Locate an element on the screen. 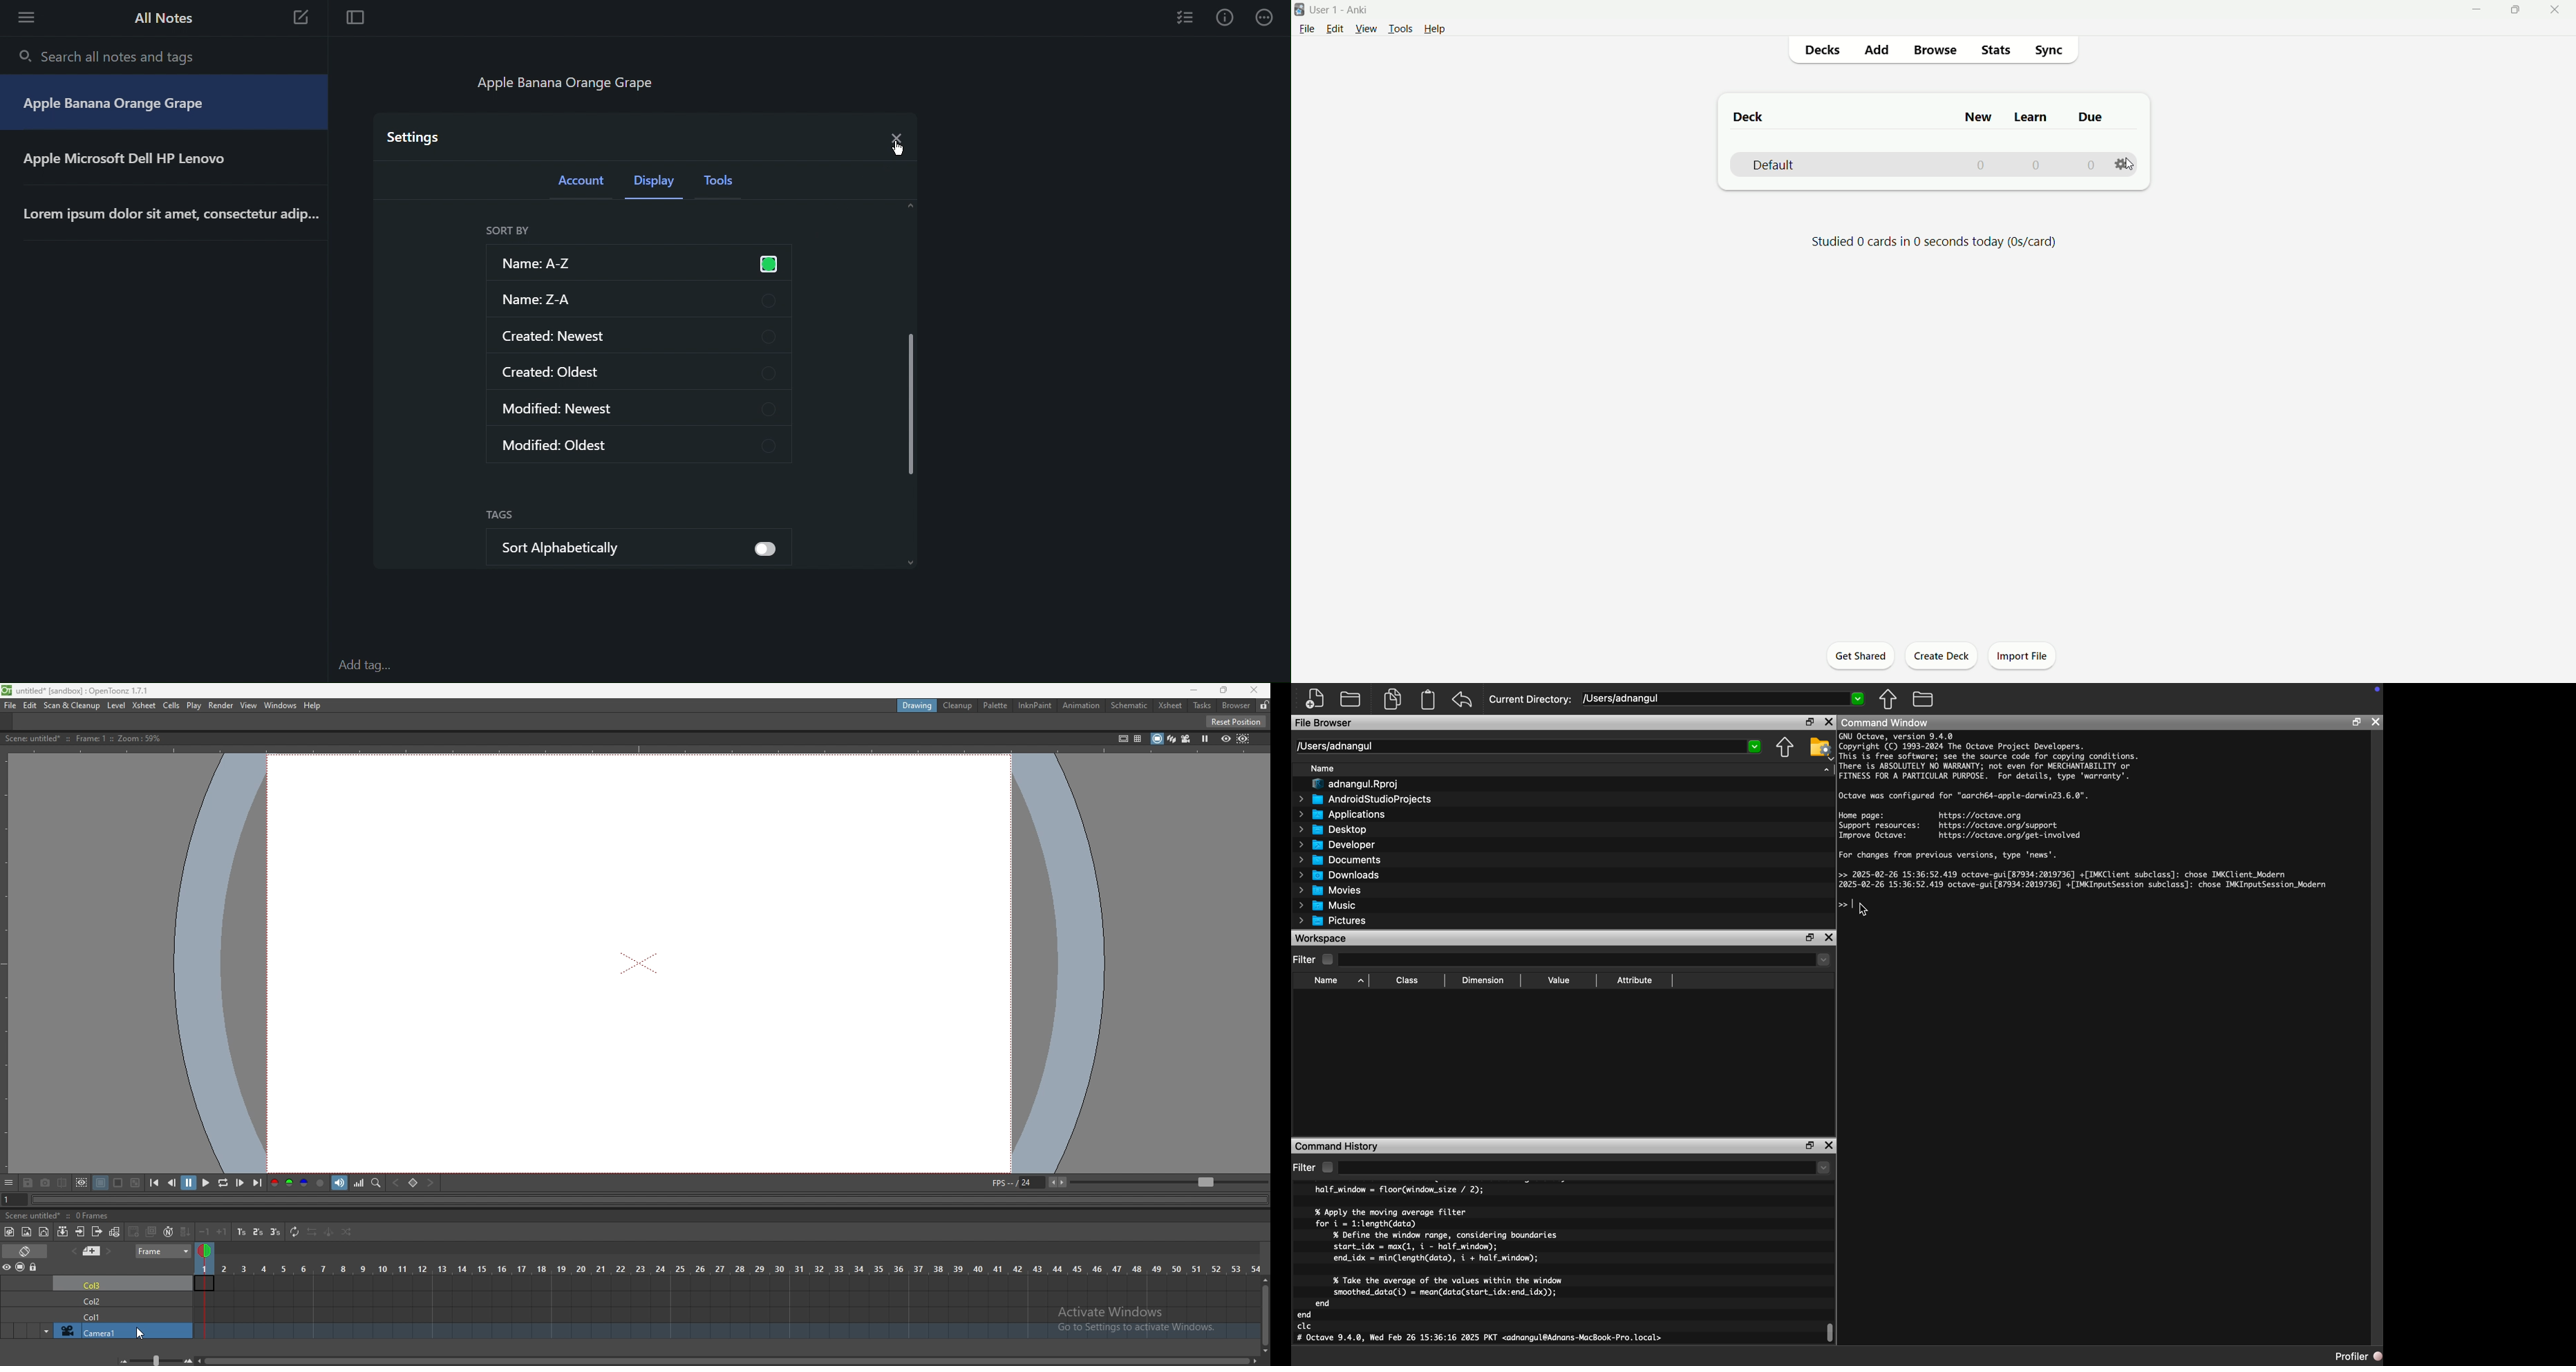 This screenshot has width=2576, height=1372. Scroll is located at coordinates (1833, 1330).